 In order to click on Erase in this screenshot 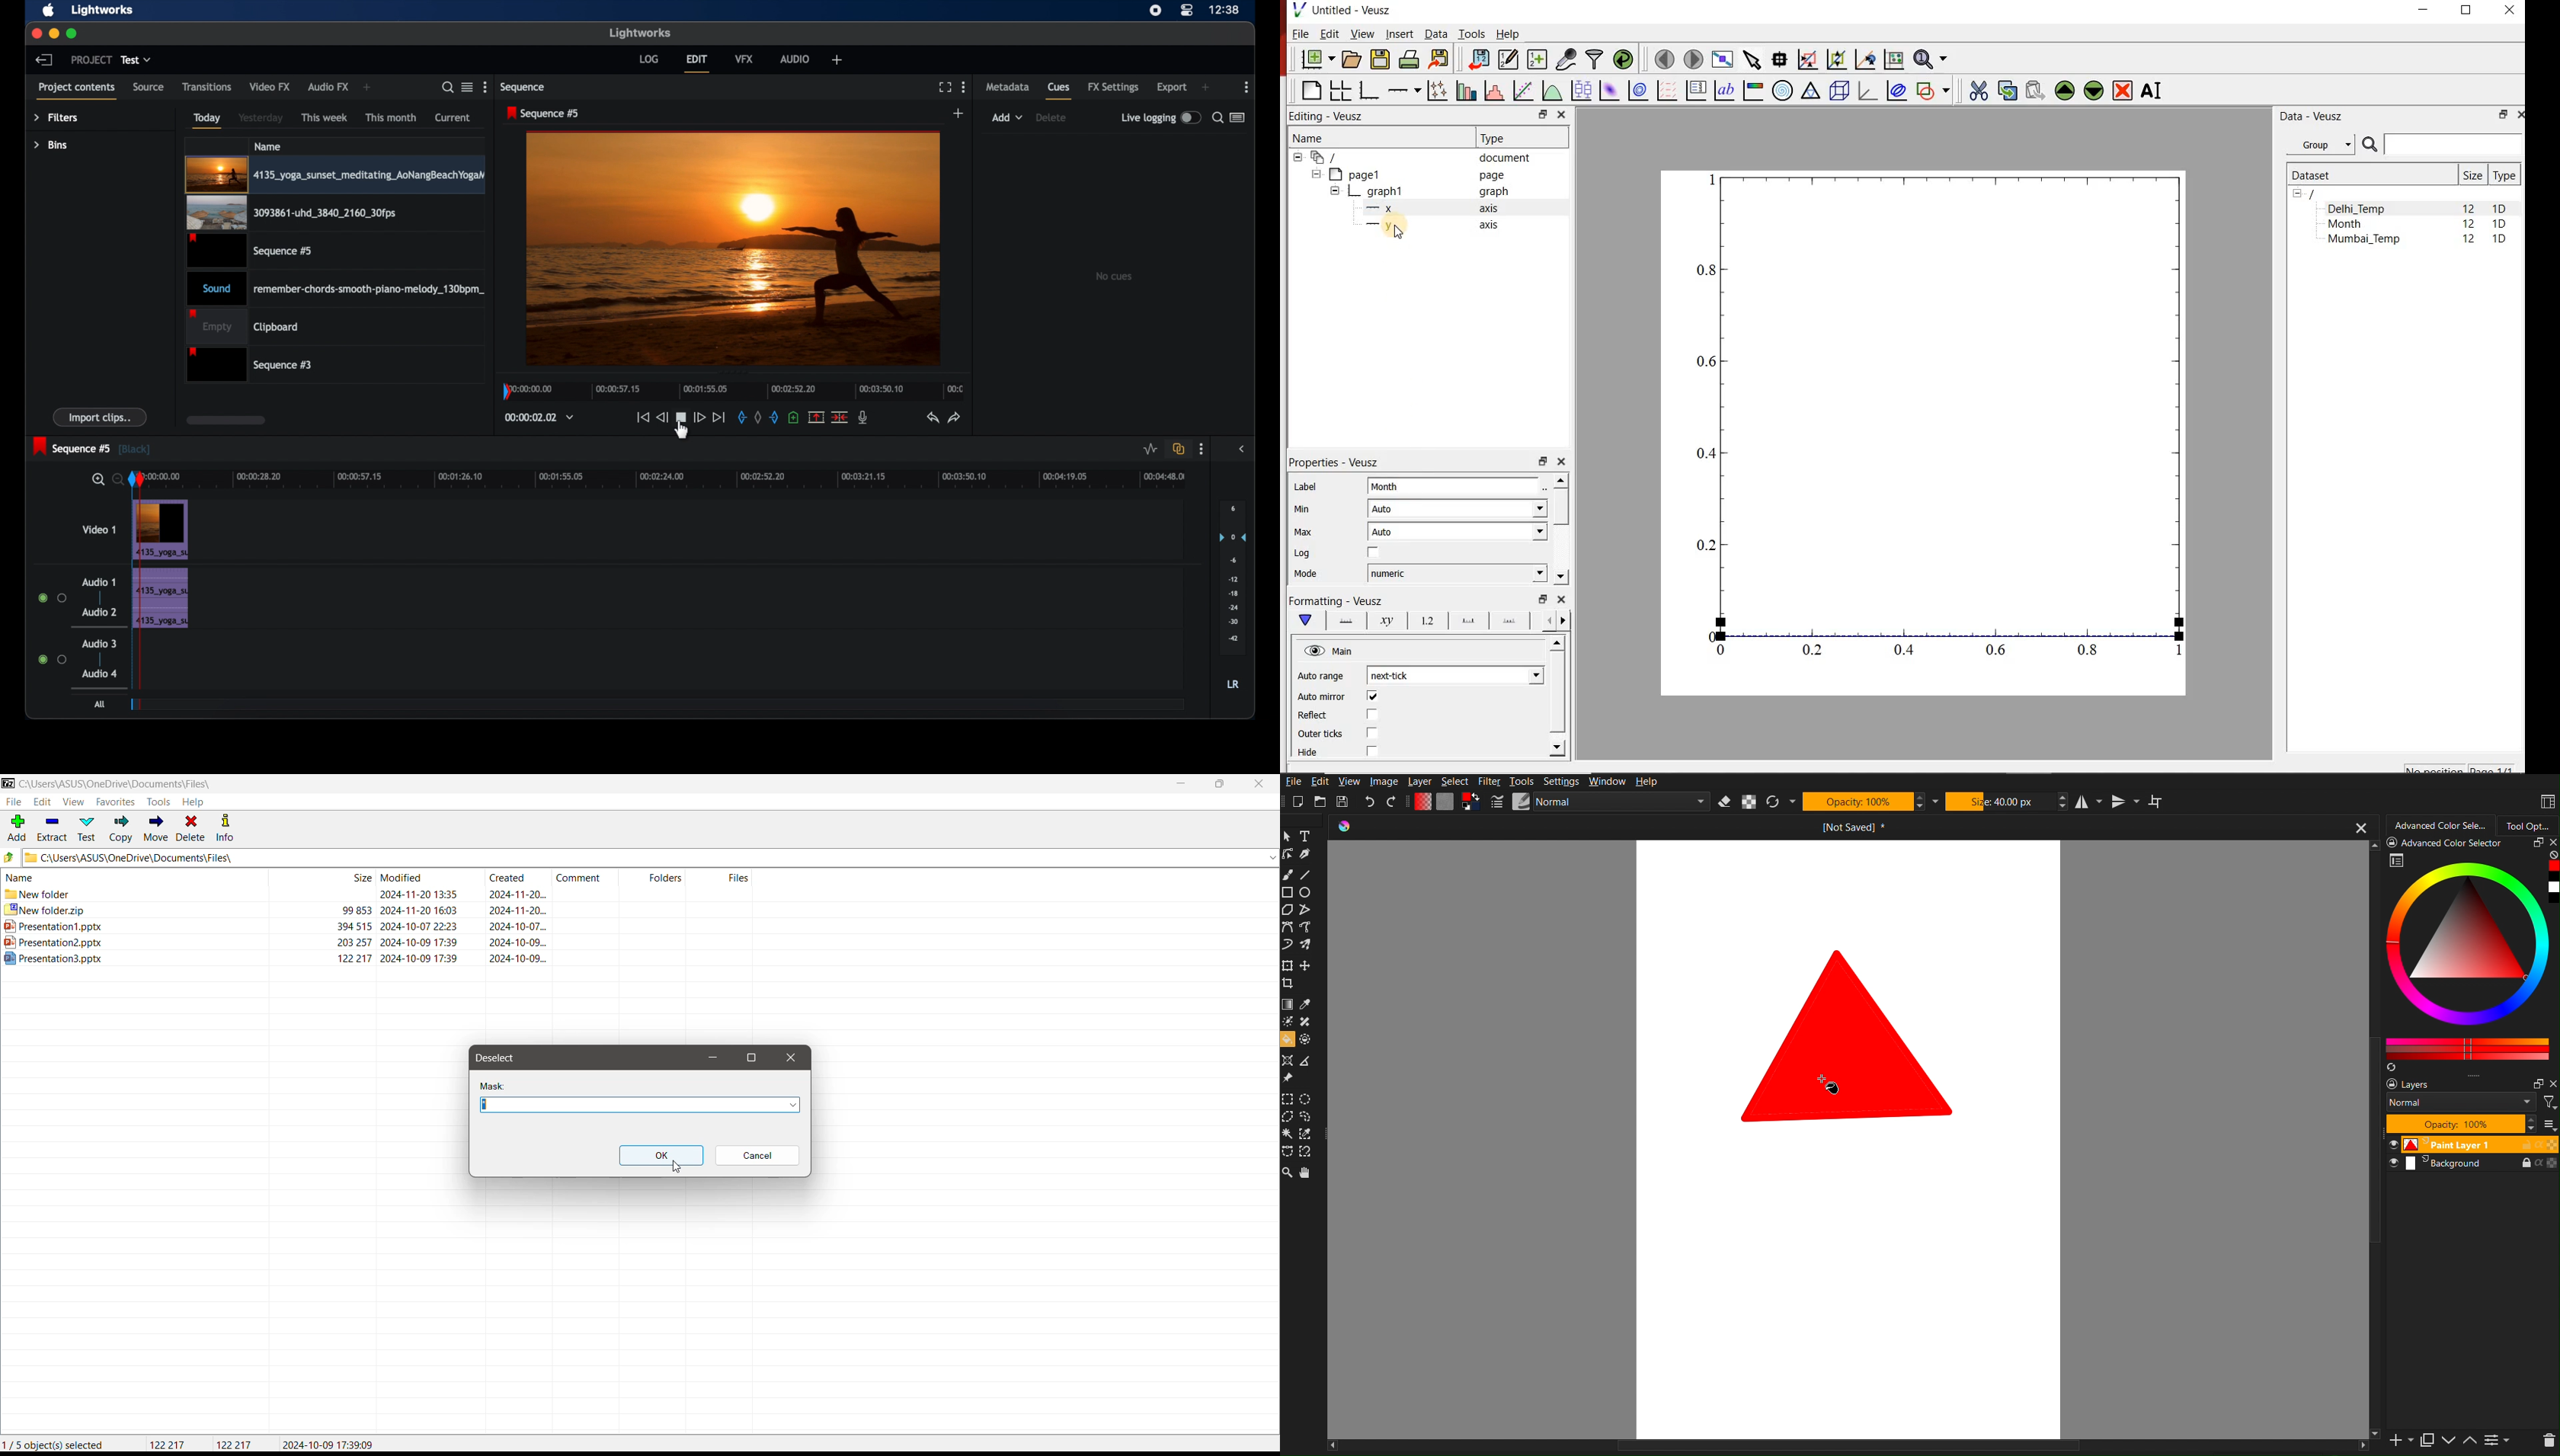, I will do `click(1724, 802)`.